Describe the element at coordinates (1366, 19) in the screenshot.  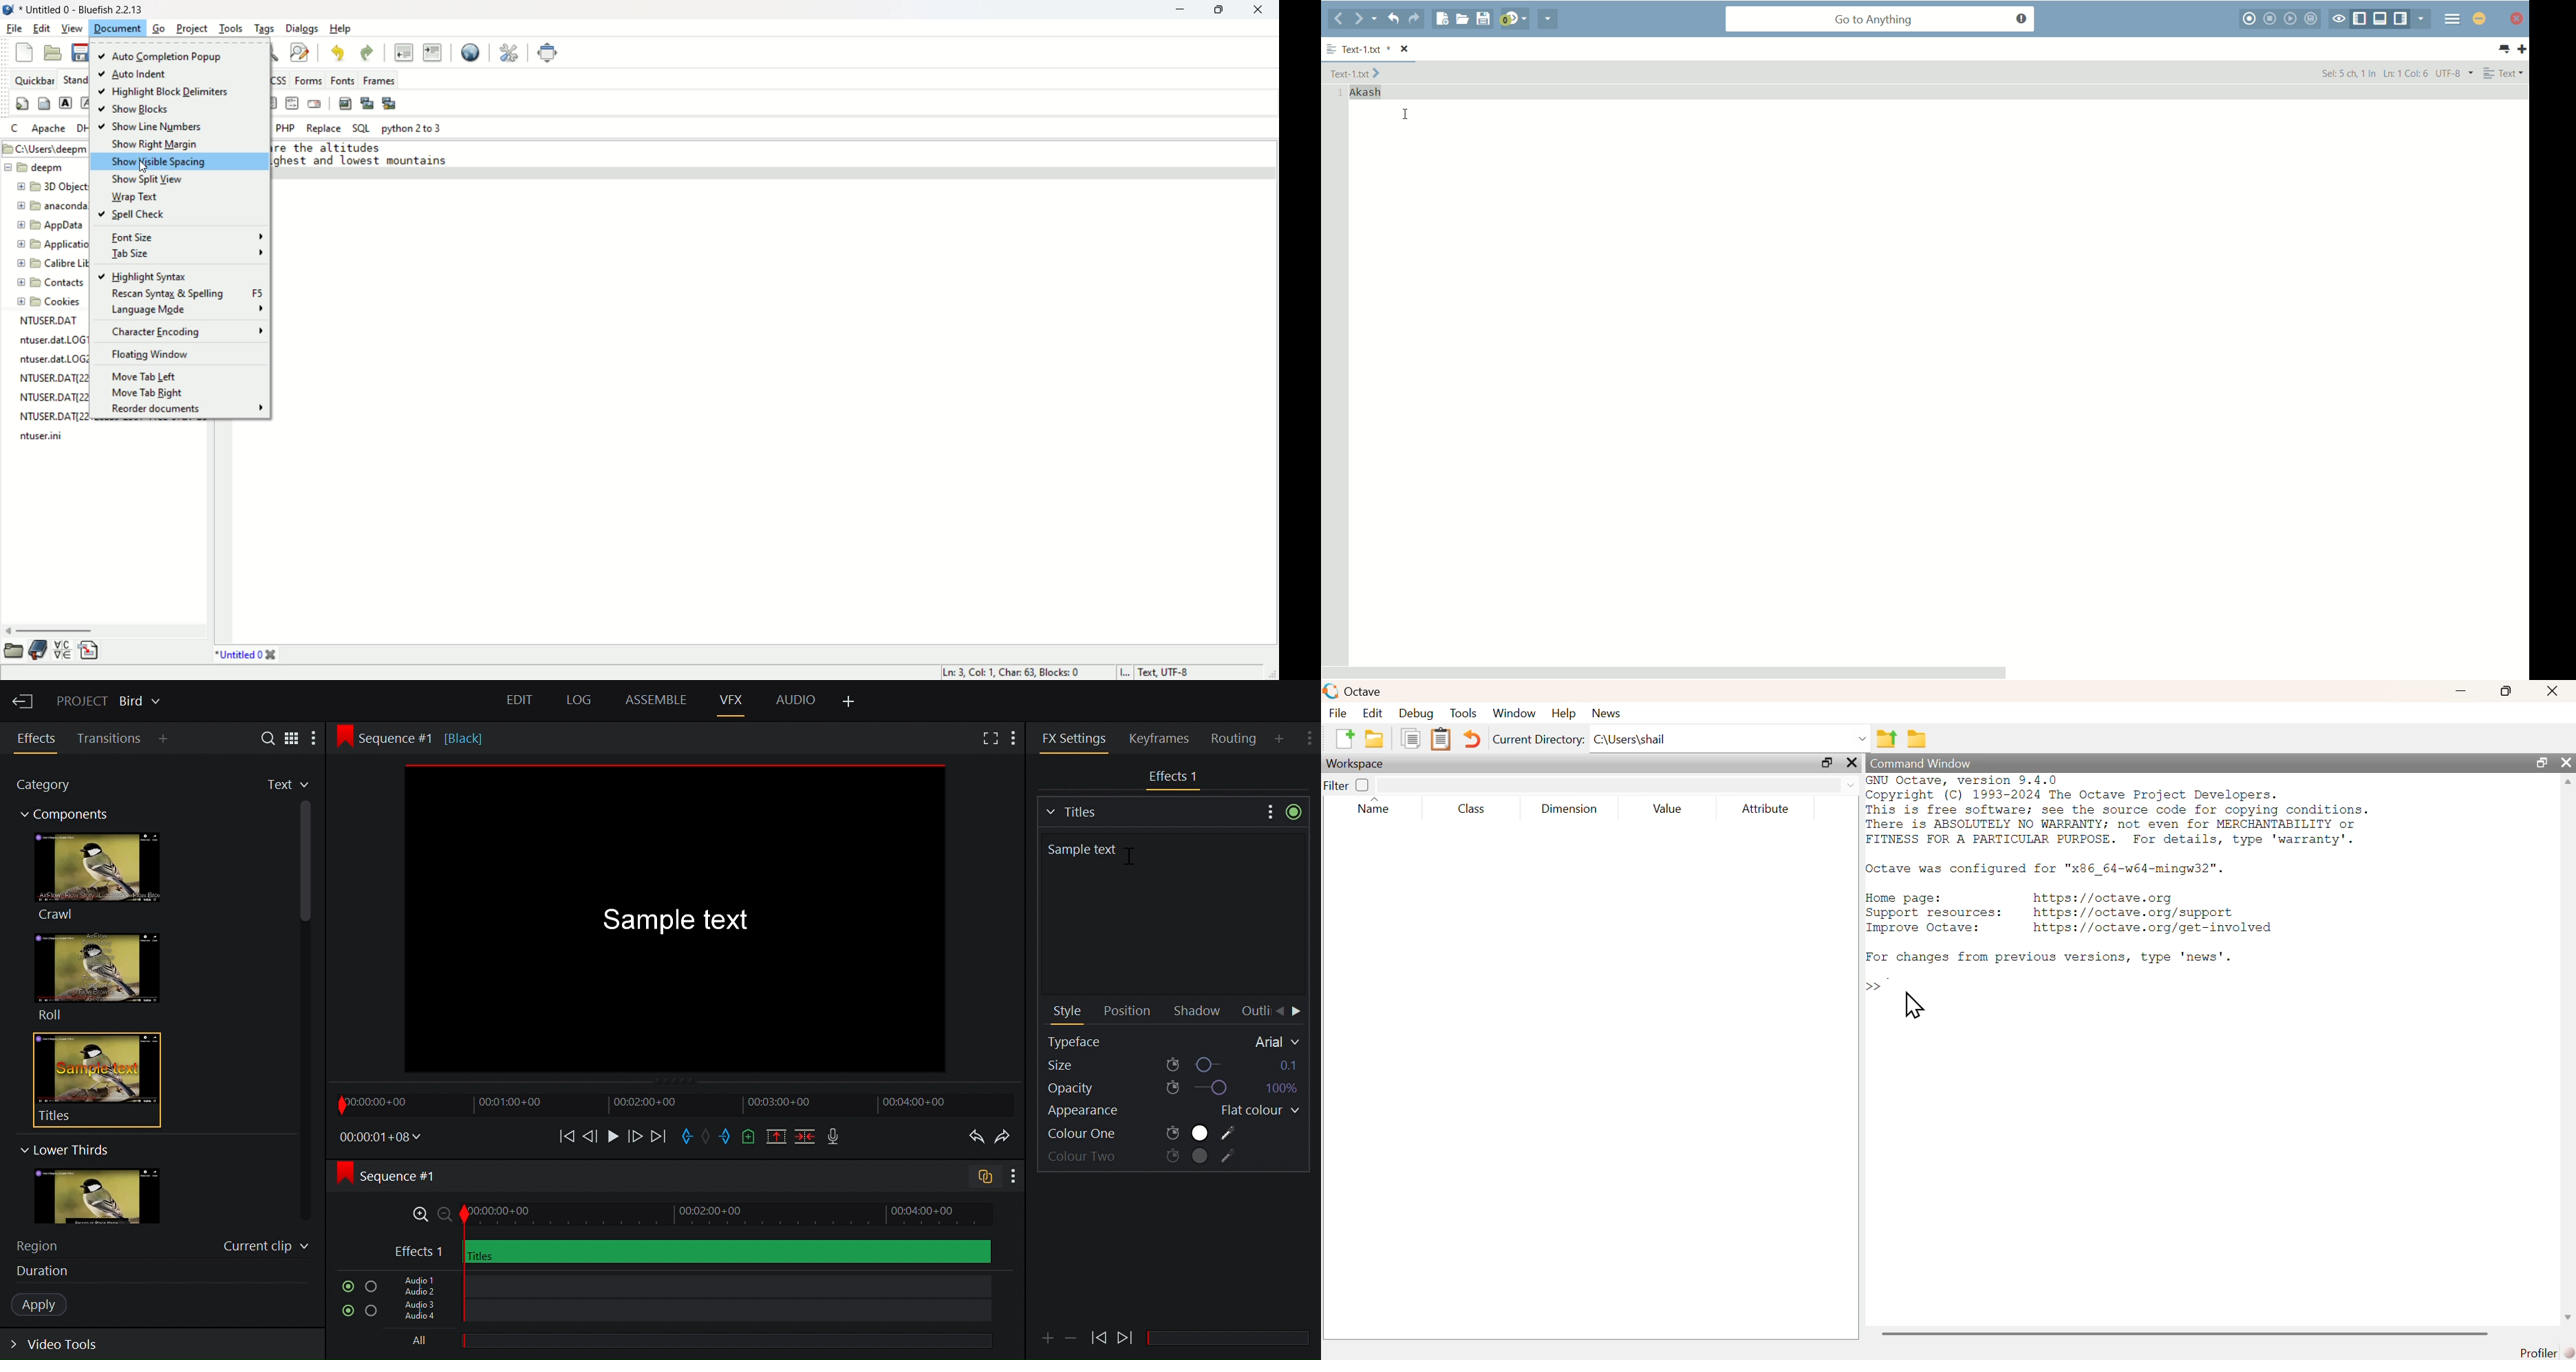
I see `forward` at that location.